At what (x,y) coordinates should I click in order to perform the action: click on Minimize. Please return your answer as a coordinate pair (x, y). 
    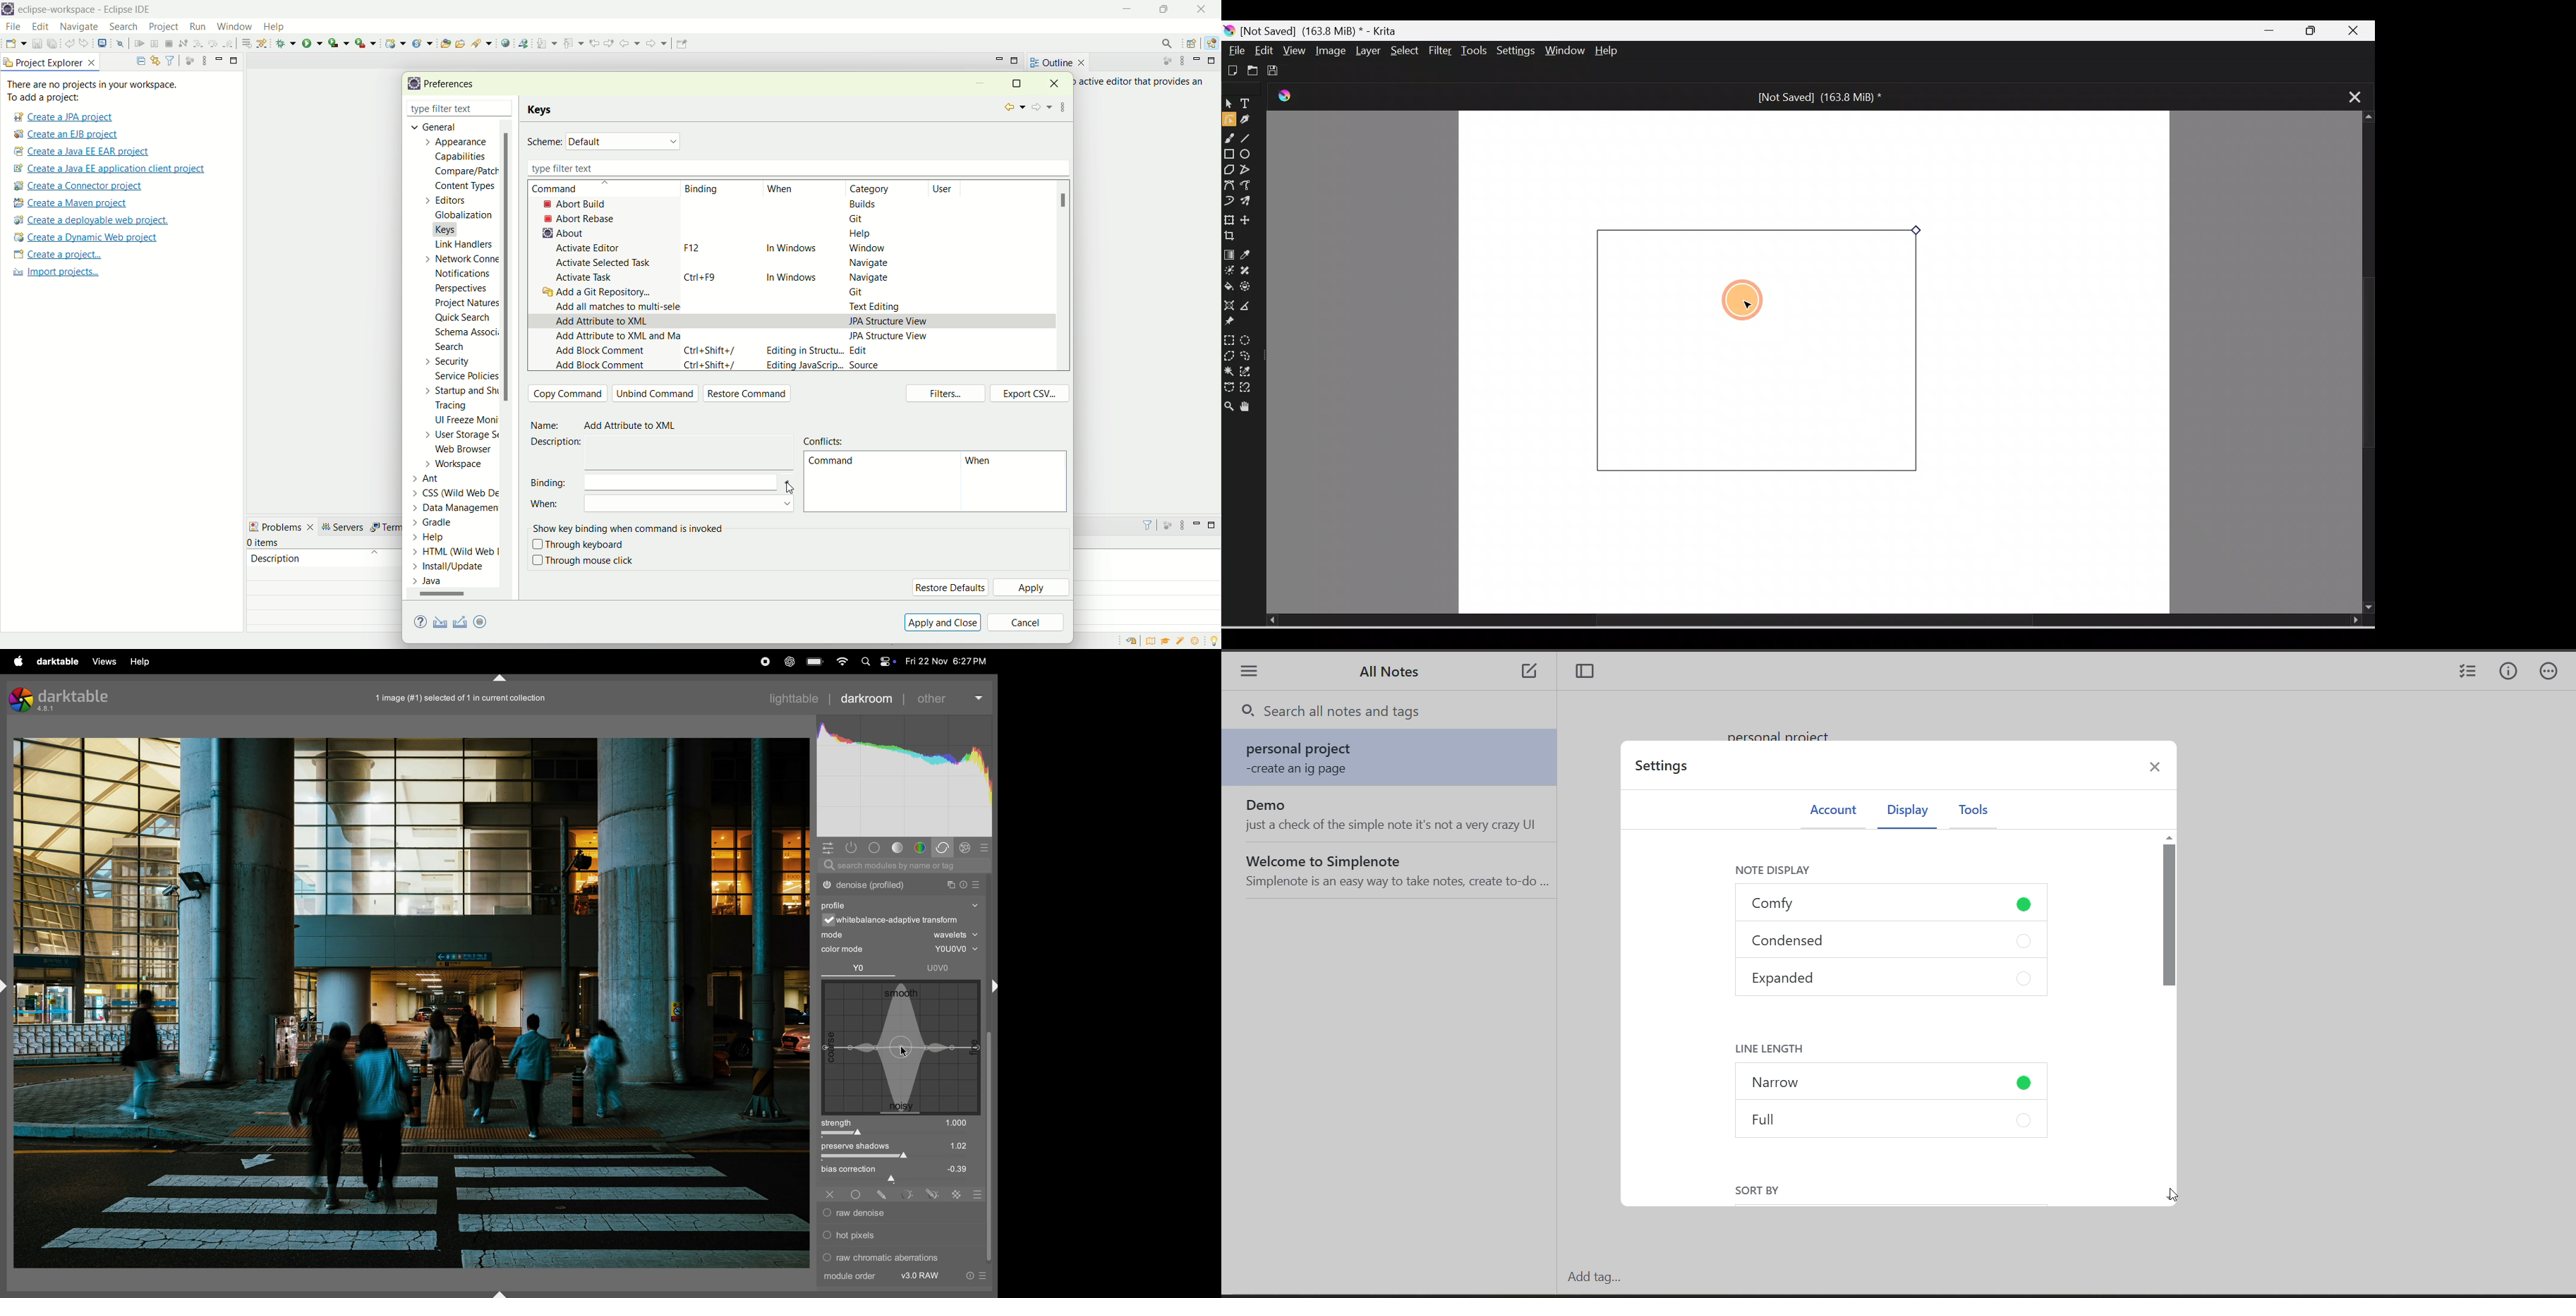
    Looking at the image, I should click on (2272, 31).